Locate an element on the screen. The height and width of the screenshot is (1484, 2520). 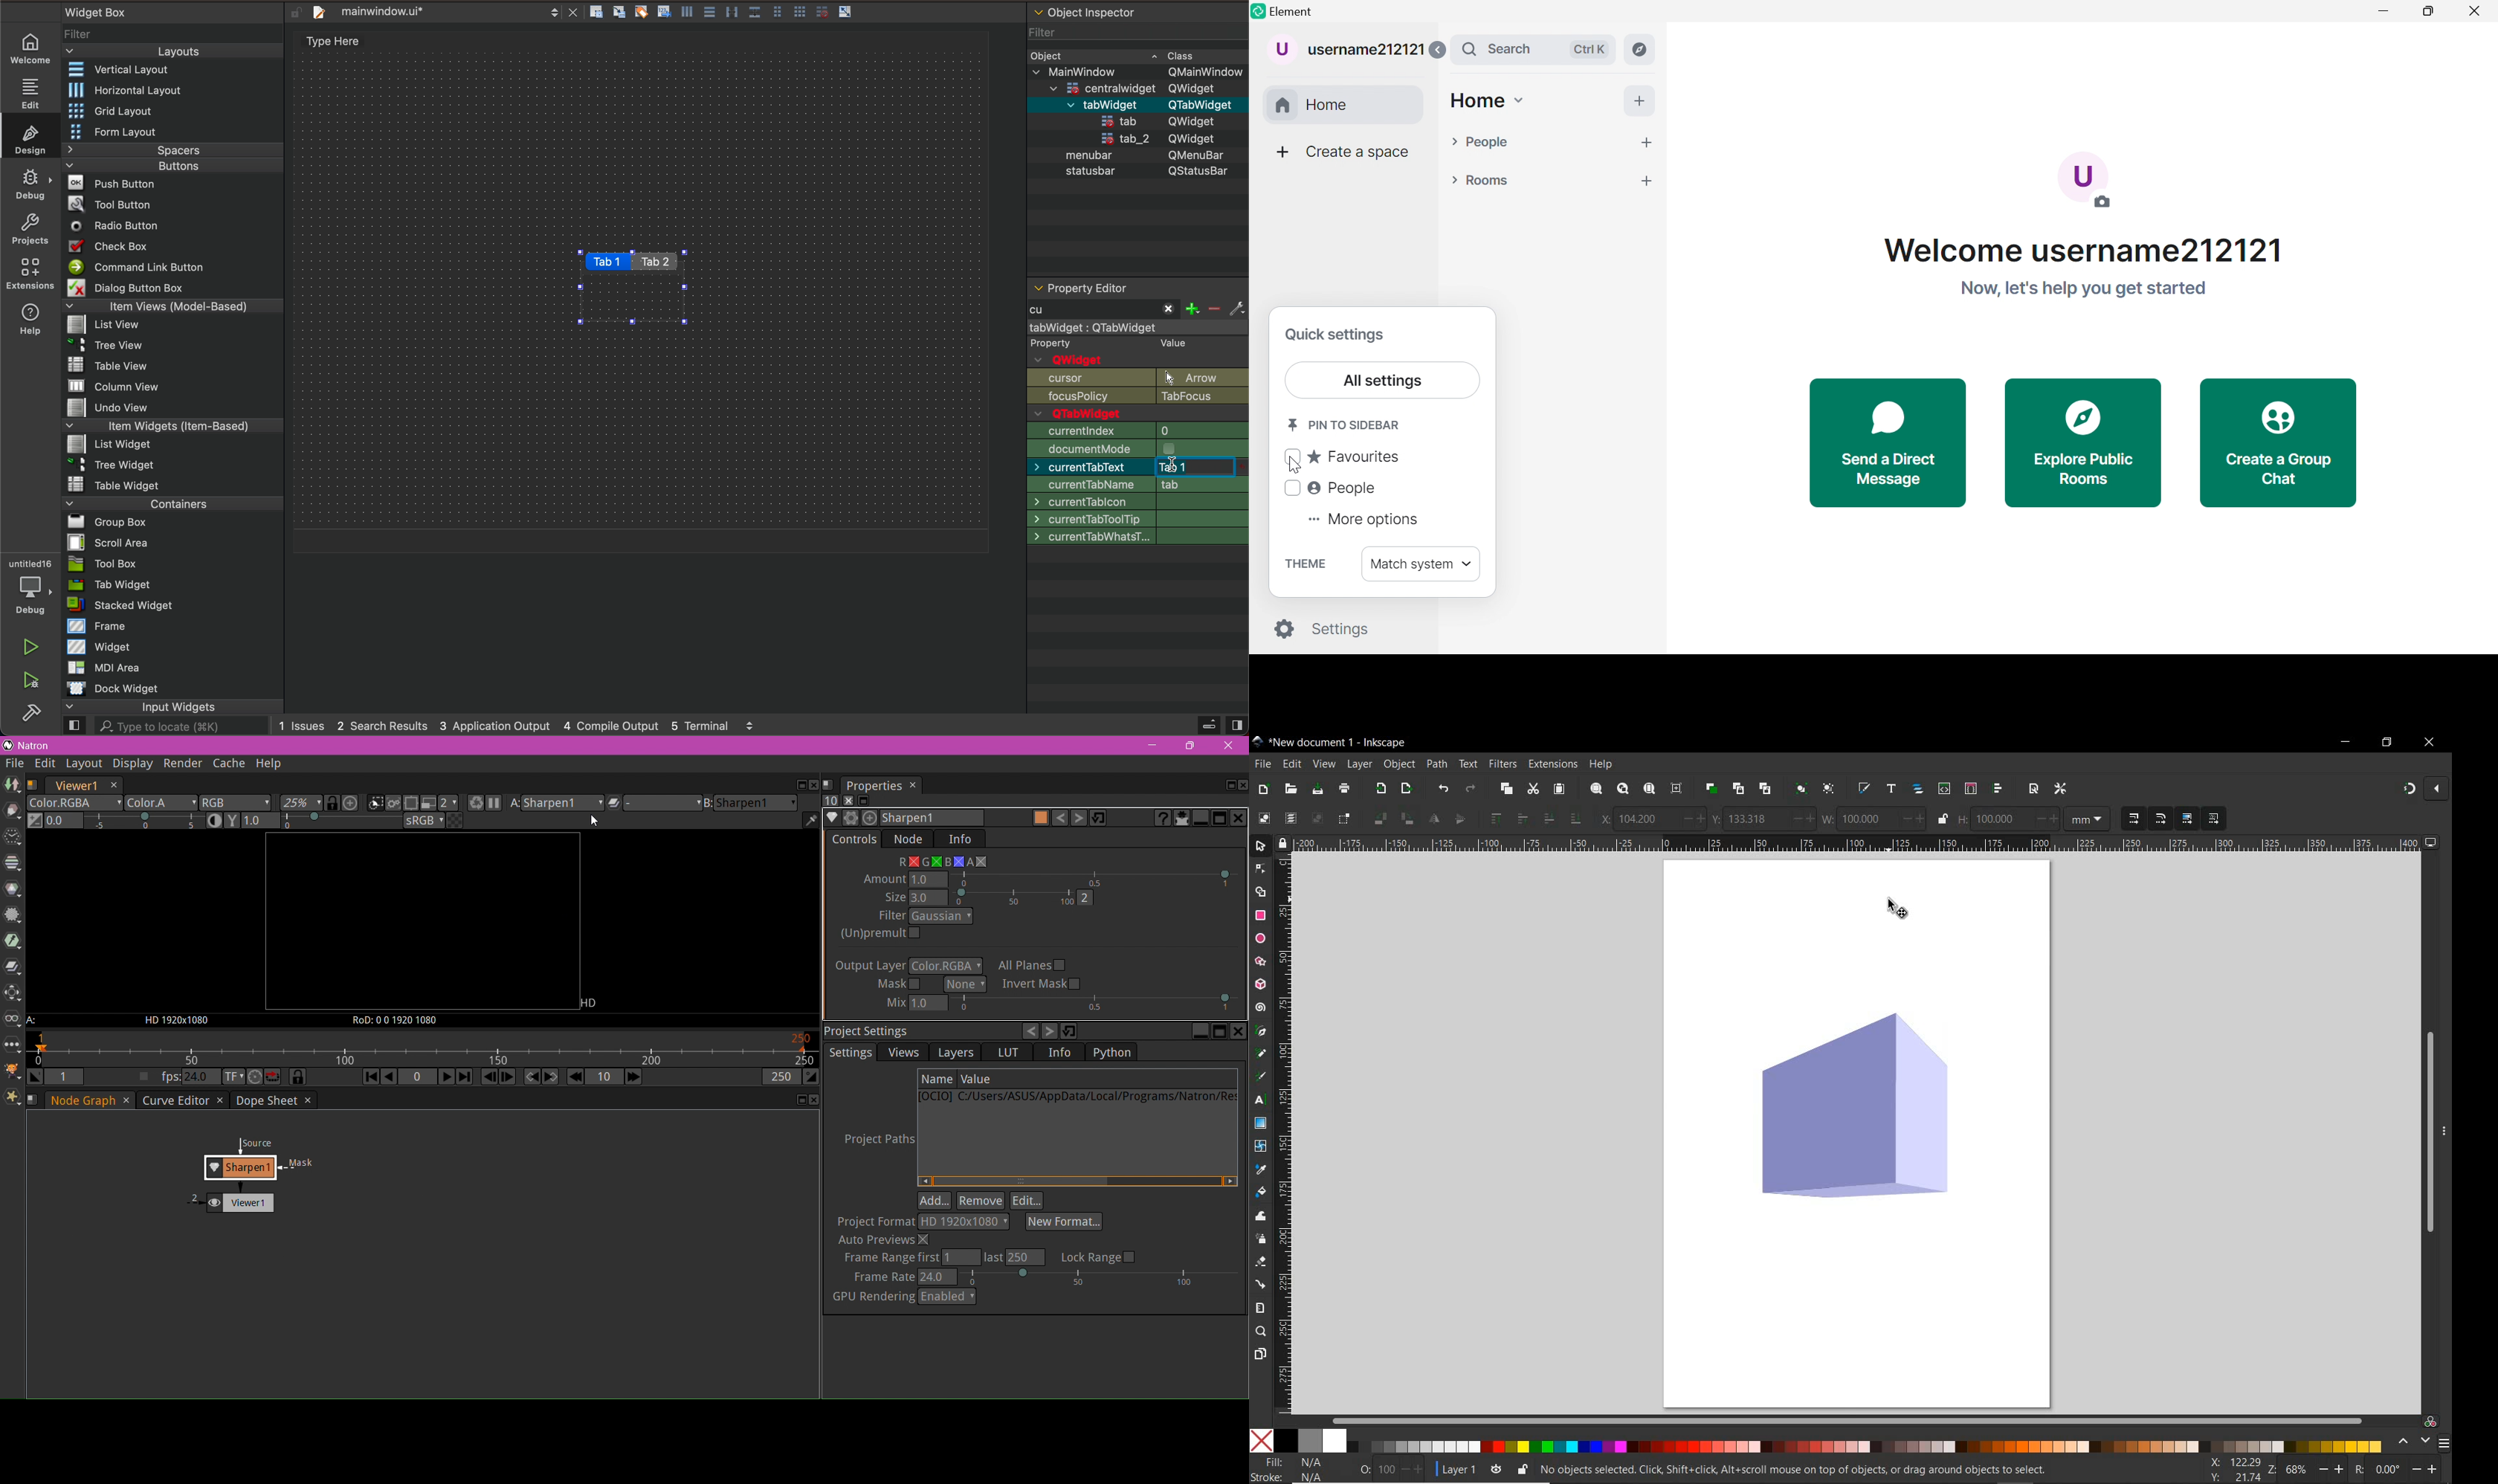
100 is located at coordinates (1866, 818).